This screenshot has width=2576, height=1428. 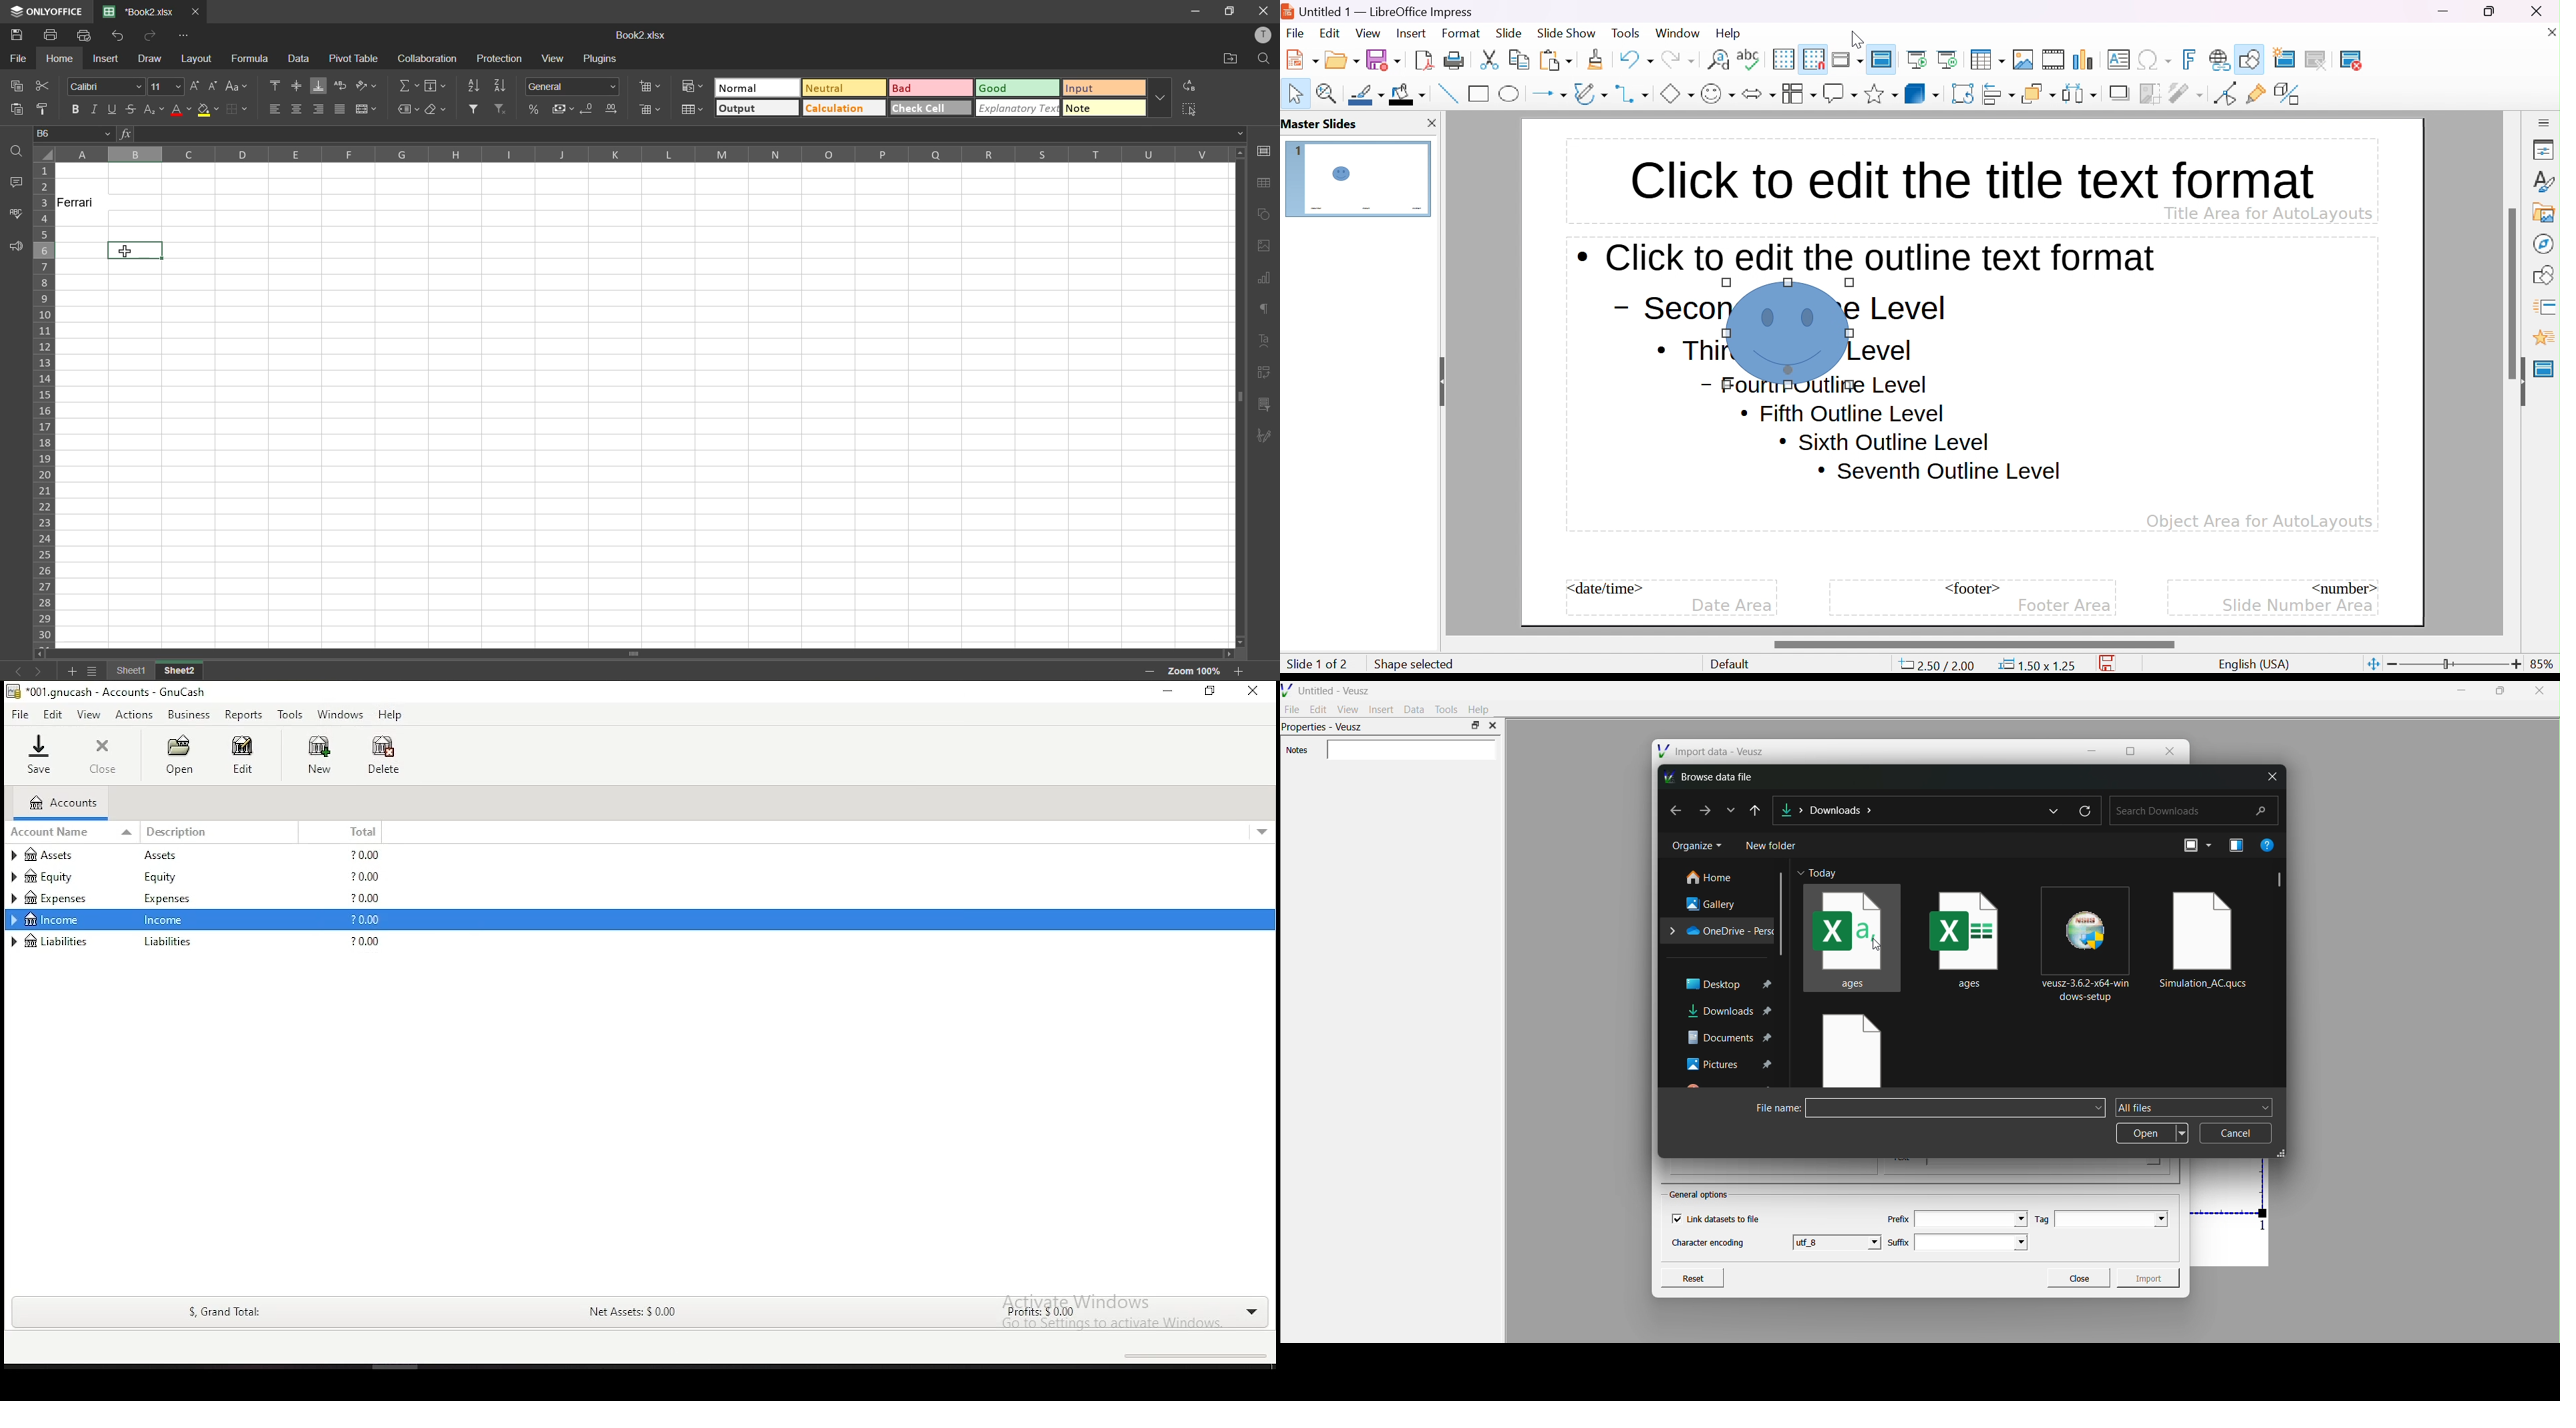 I want to click on decrease decimal, so click(x=588, y=109).